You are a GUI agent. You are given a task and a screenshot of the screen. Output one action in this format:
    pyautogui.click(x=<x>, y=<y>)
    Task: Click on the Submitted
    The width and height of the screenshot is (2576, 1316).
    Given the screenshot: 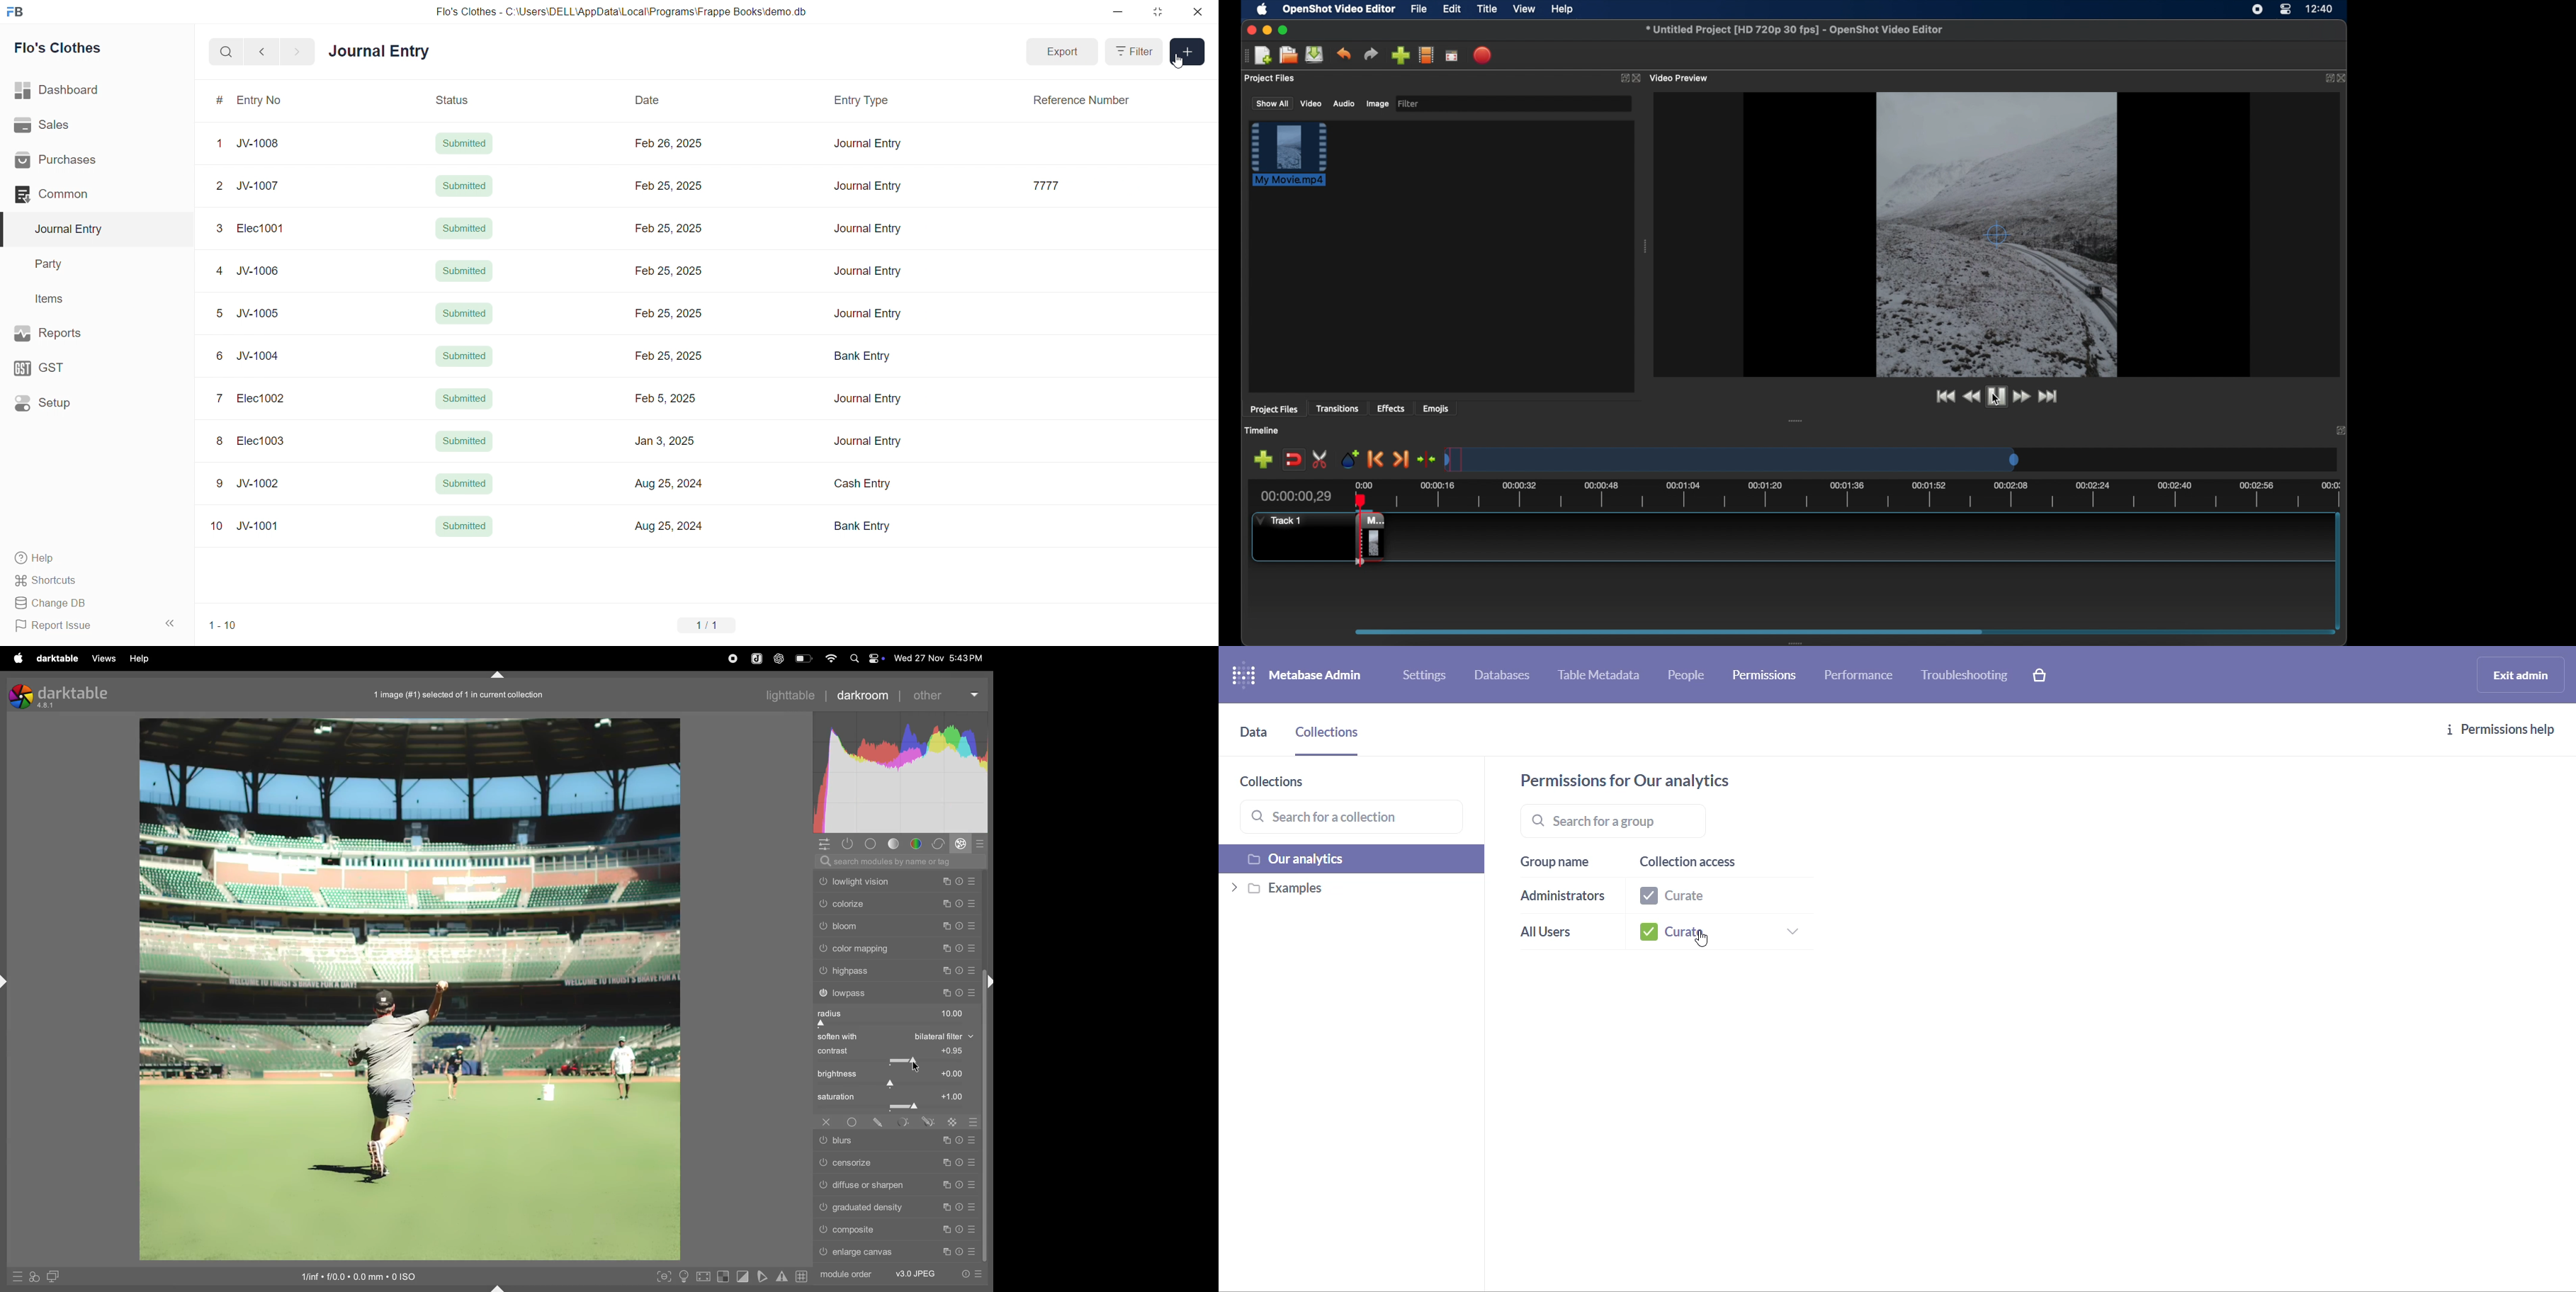 What is the action you would take?
    pyautogui.click(x=465, y=188)
    